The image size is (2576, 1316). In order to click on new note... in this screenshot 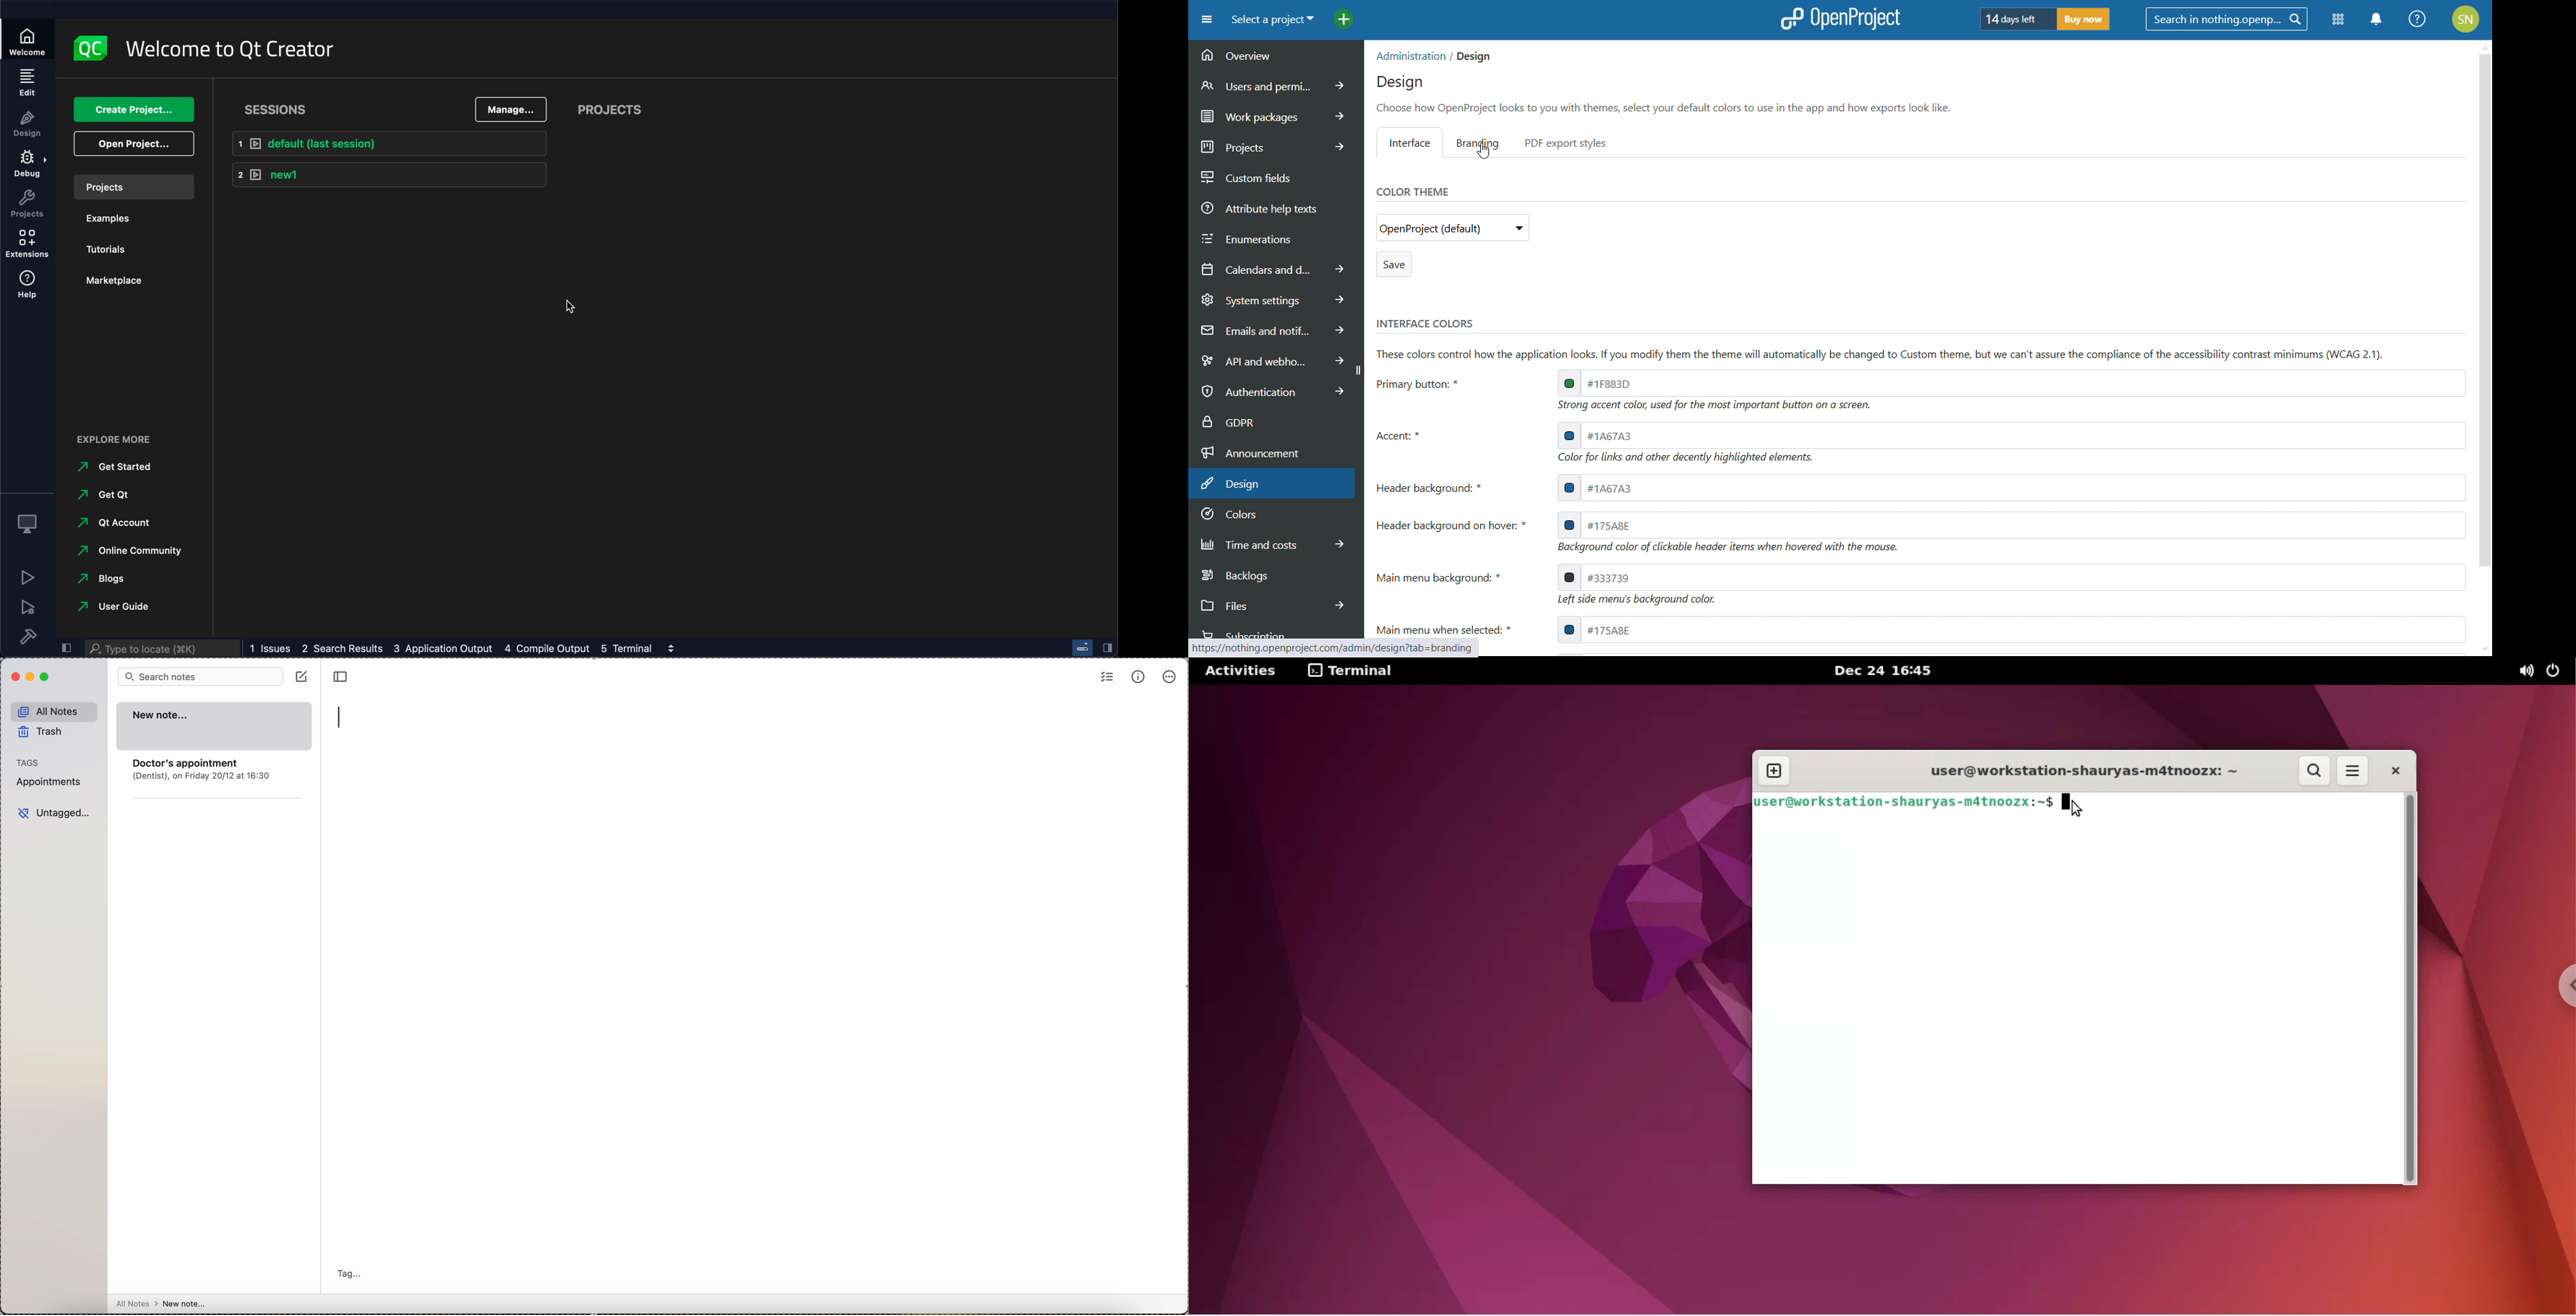, I will do `click(215, 728)`.